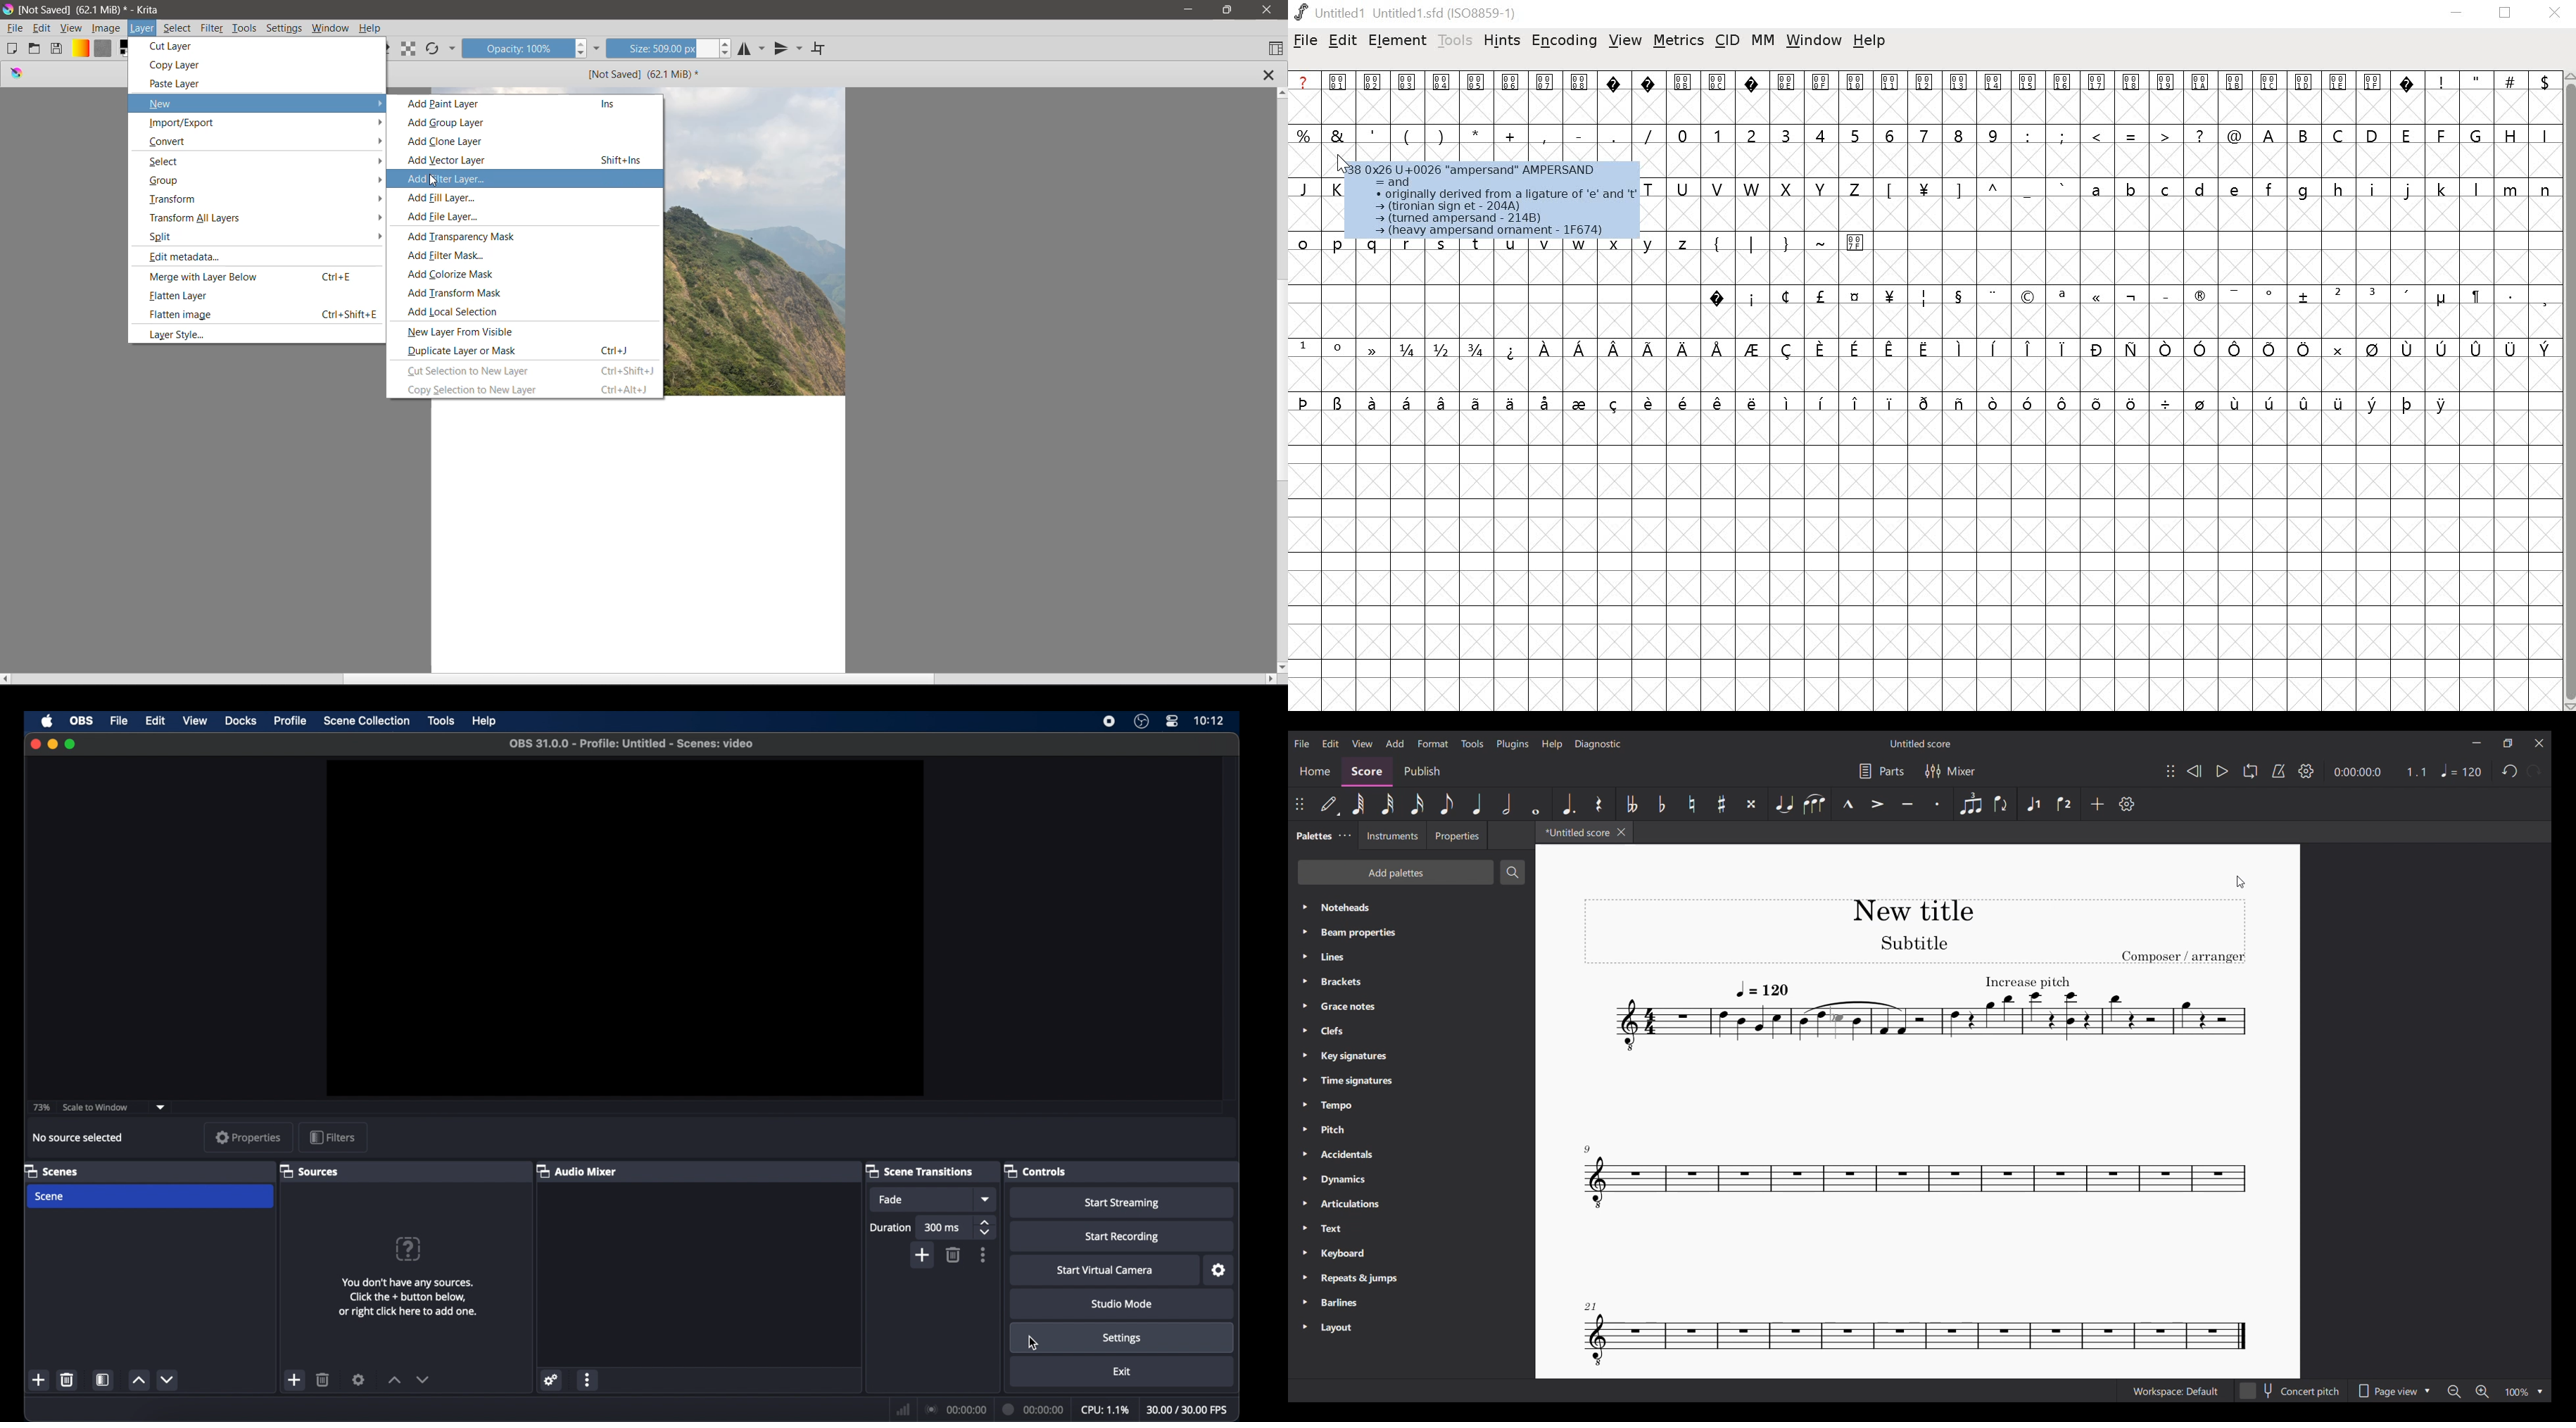 The height and width of the screenshot is (1428, 2576). I want to click on Z, so click(1857, 189).